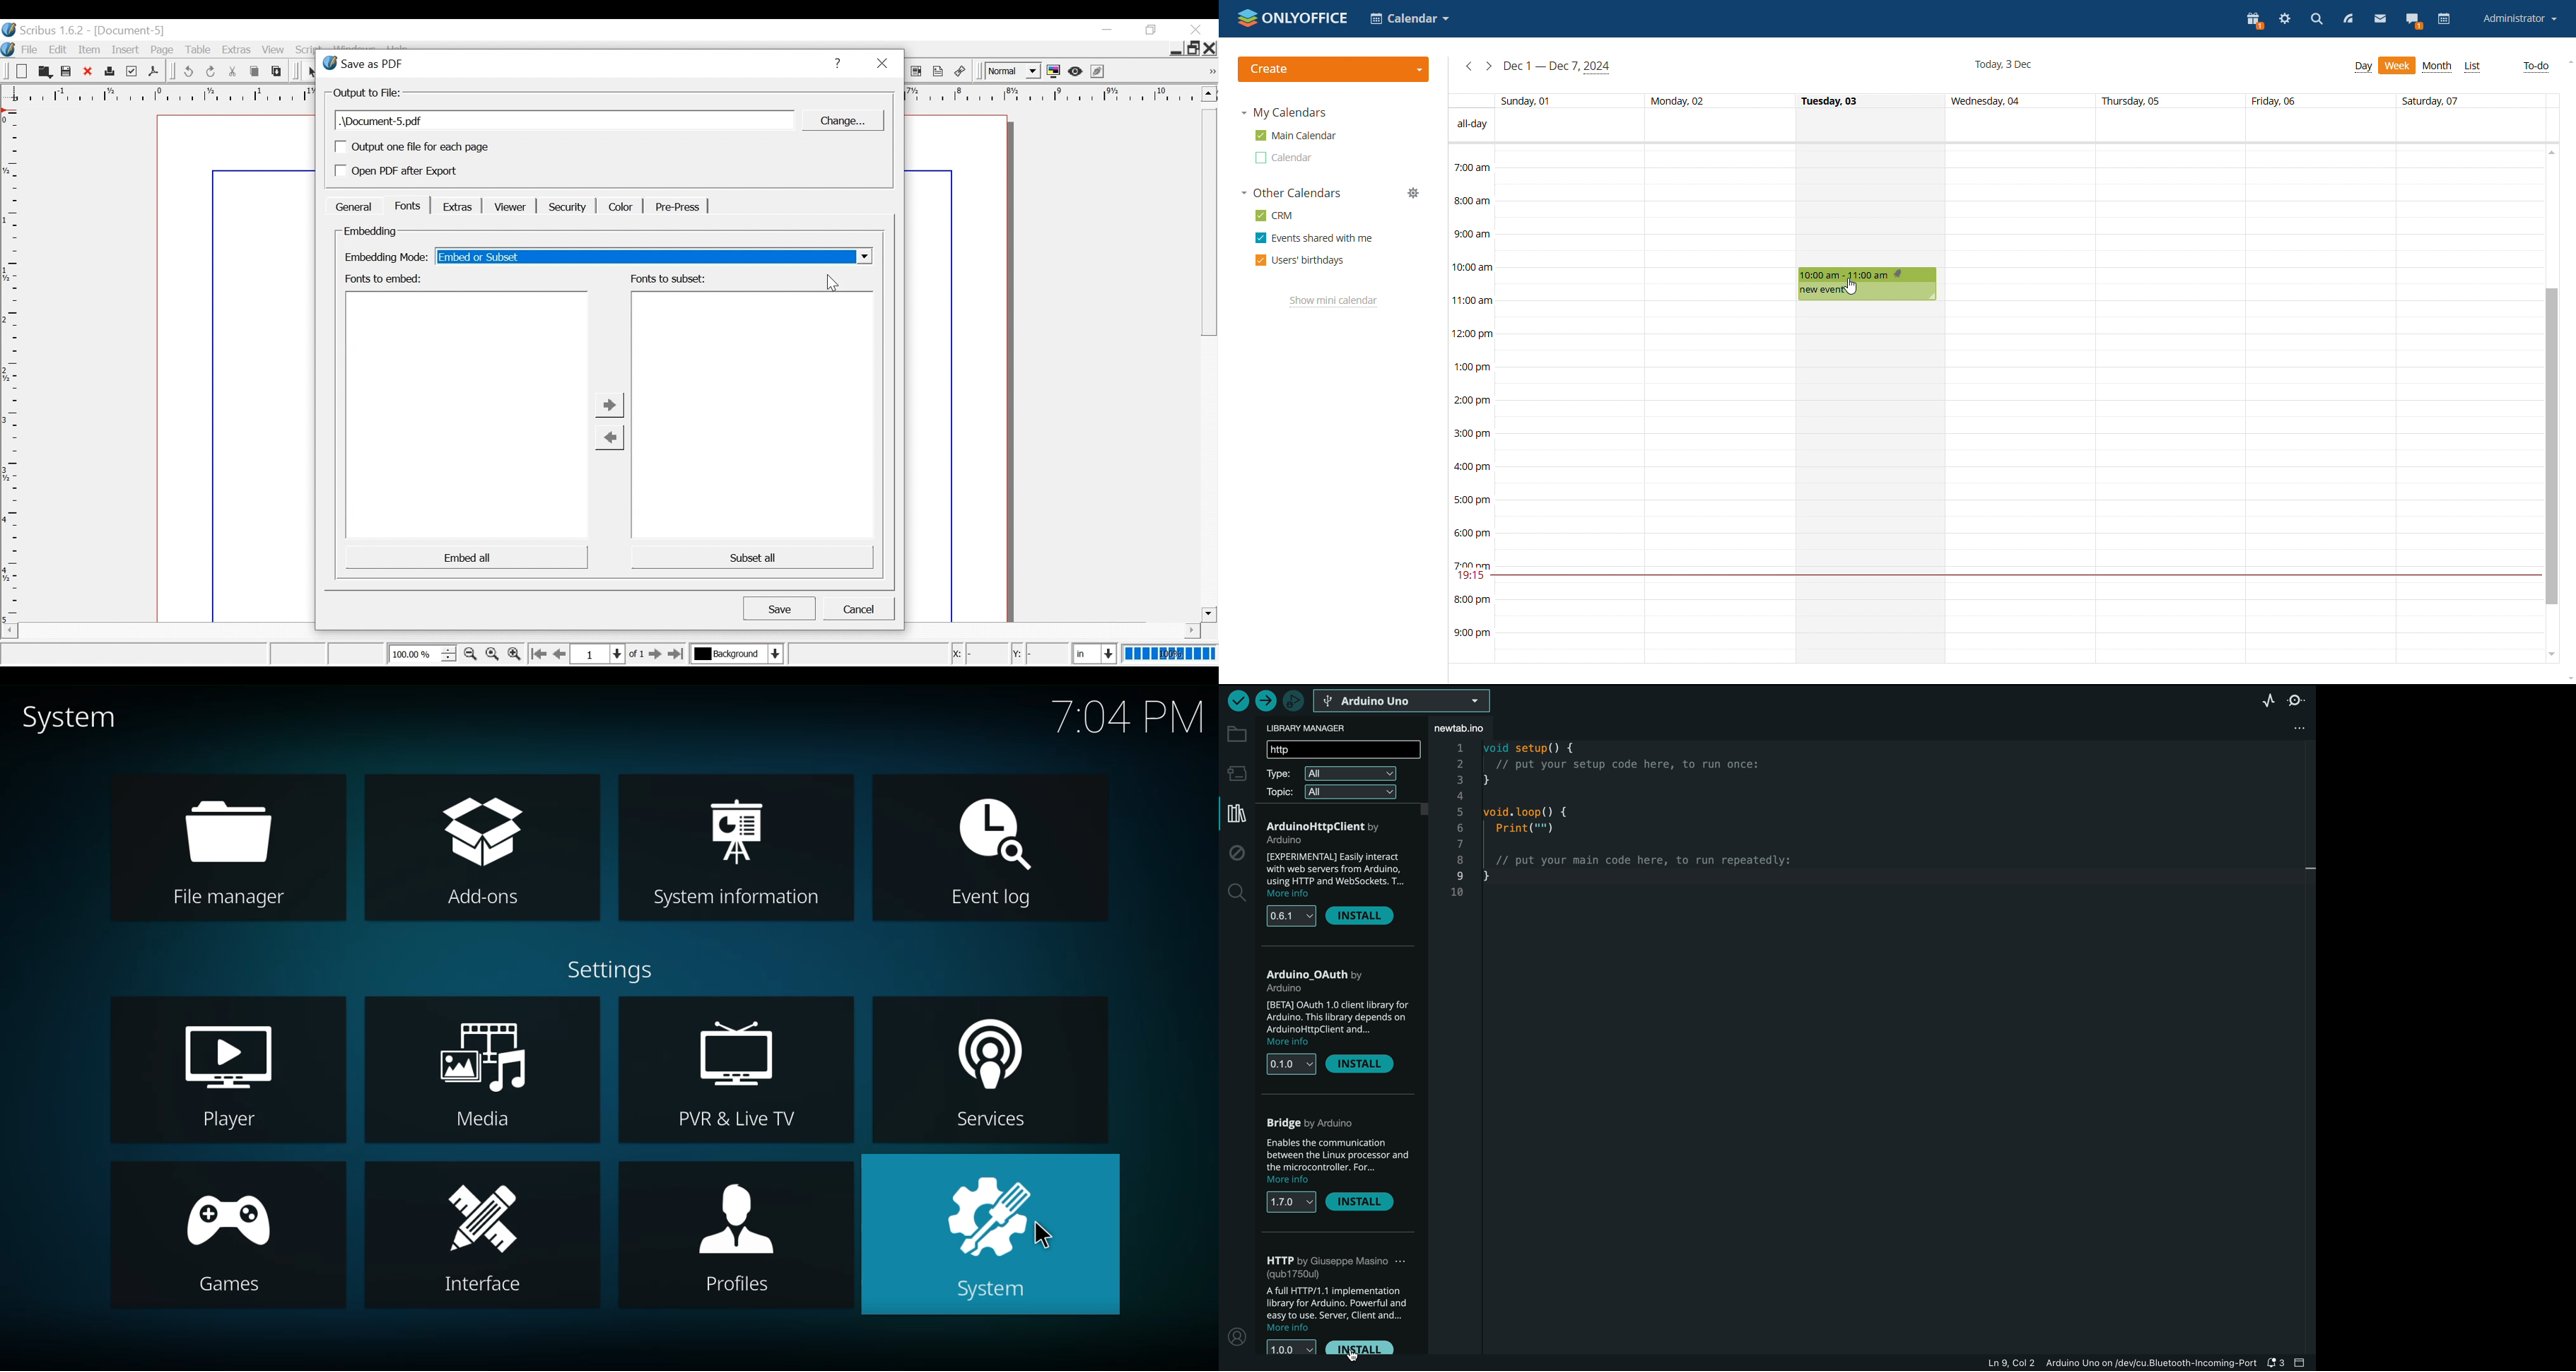  I want to click on Page, so click(165, 50).